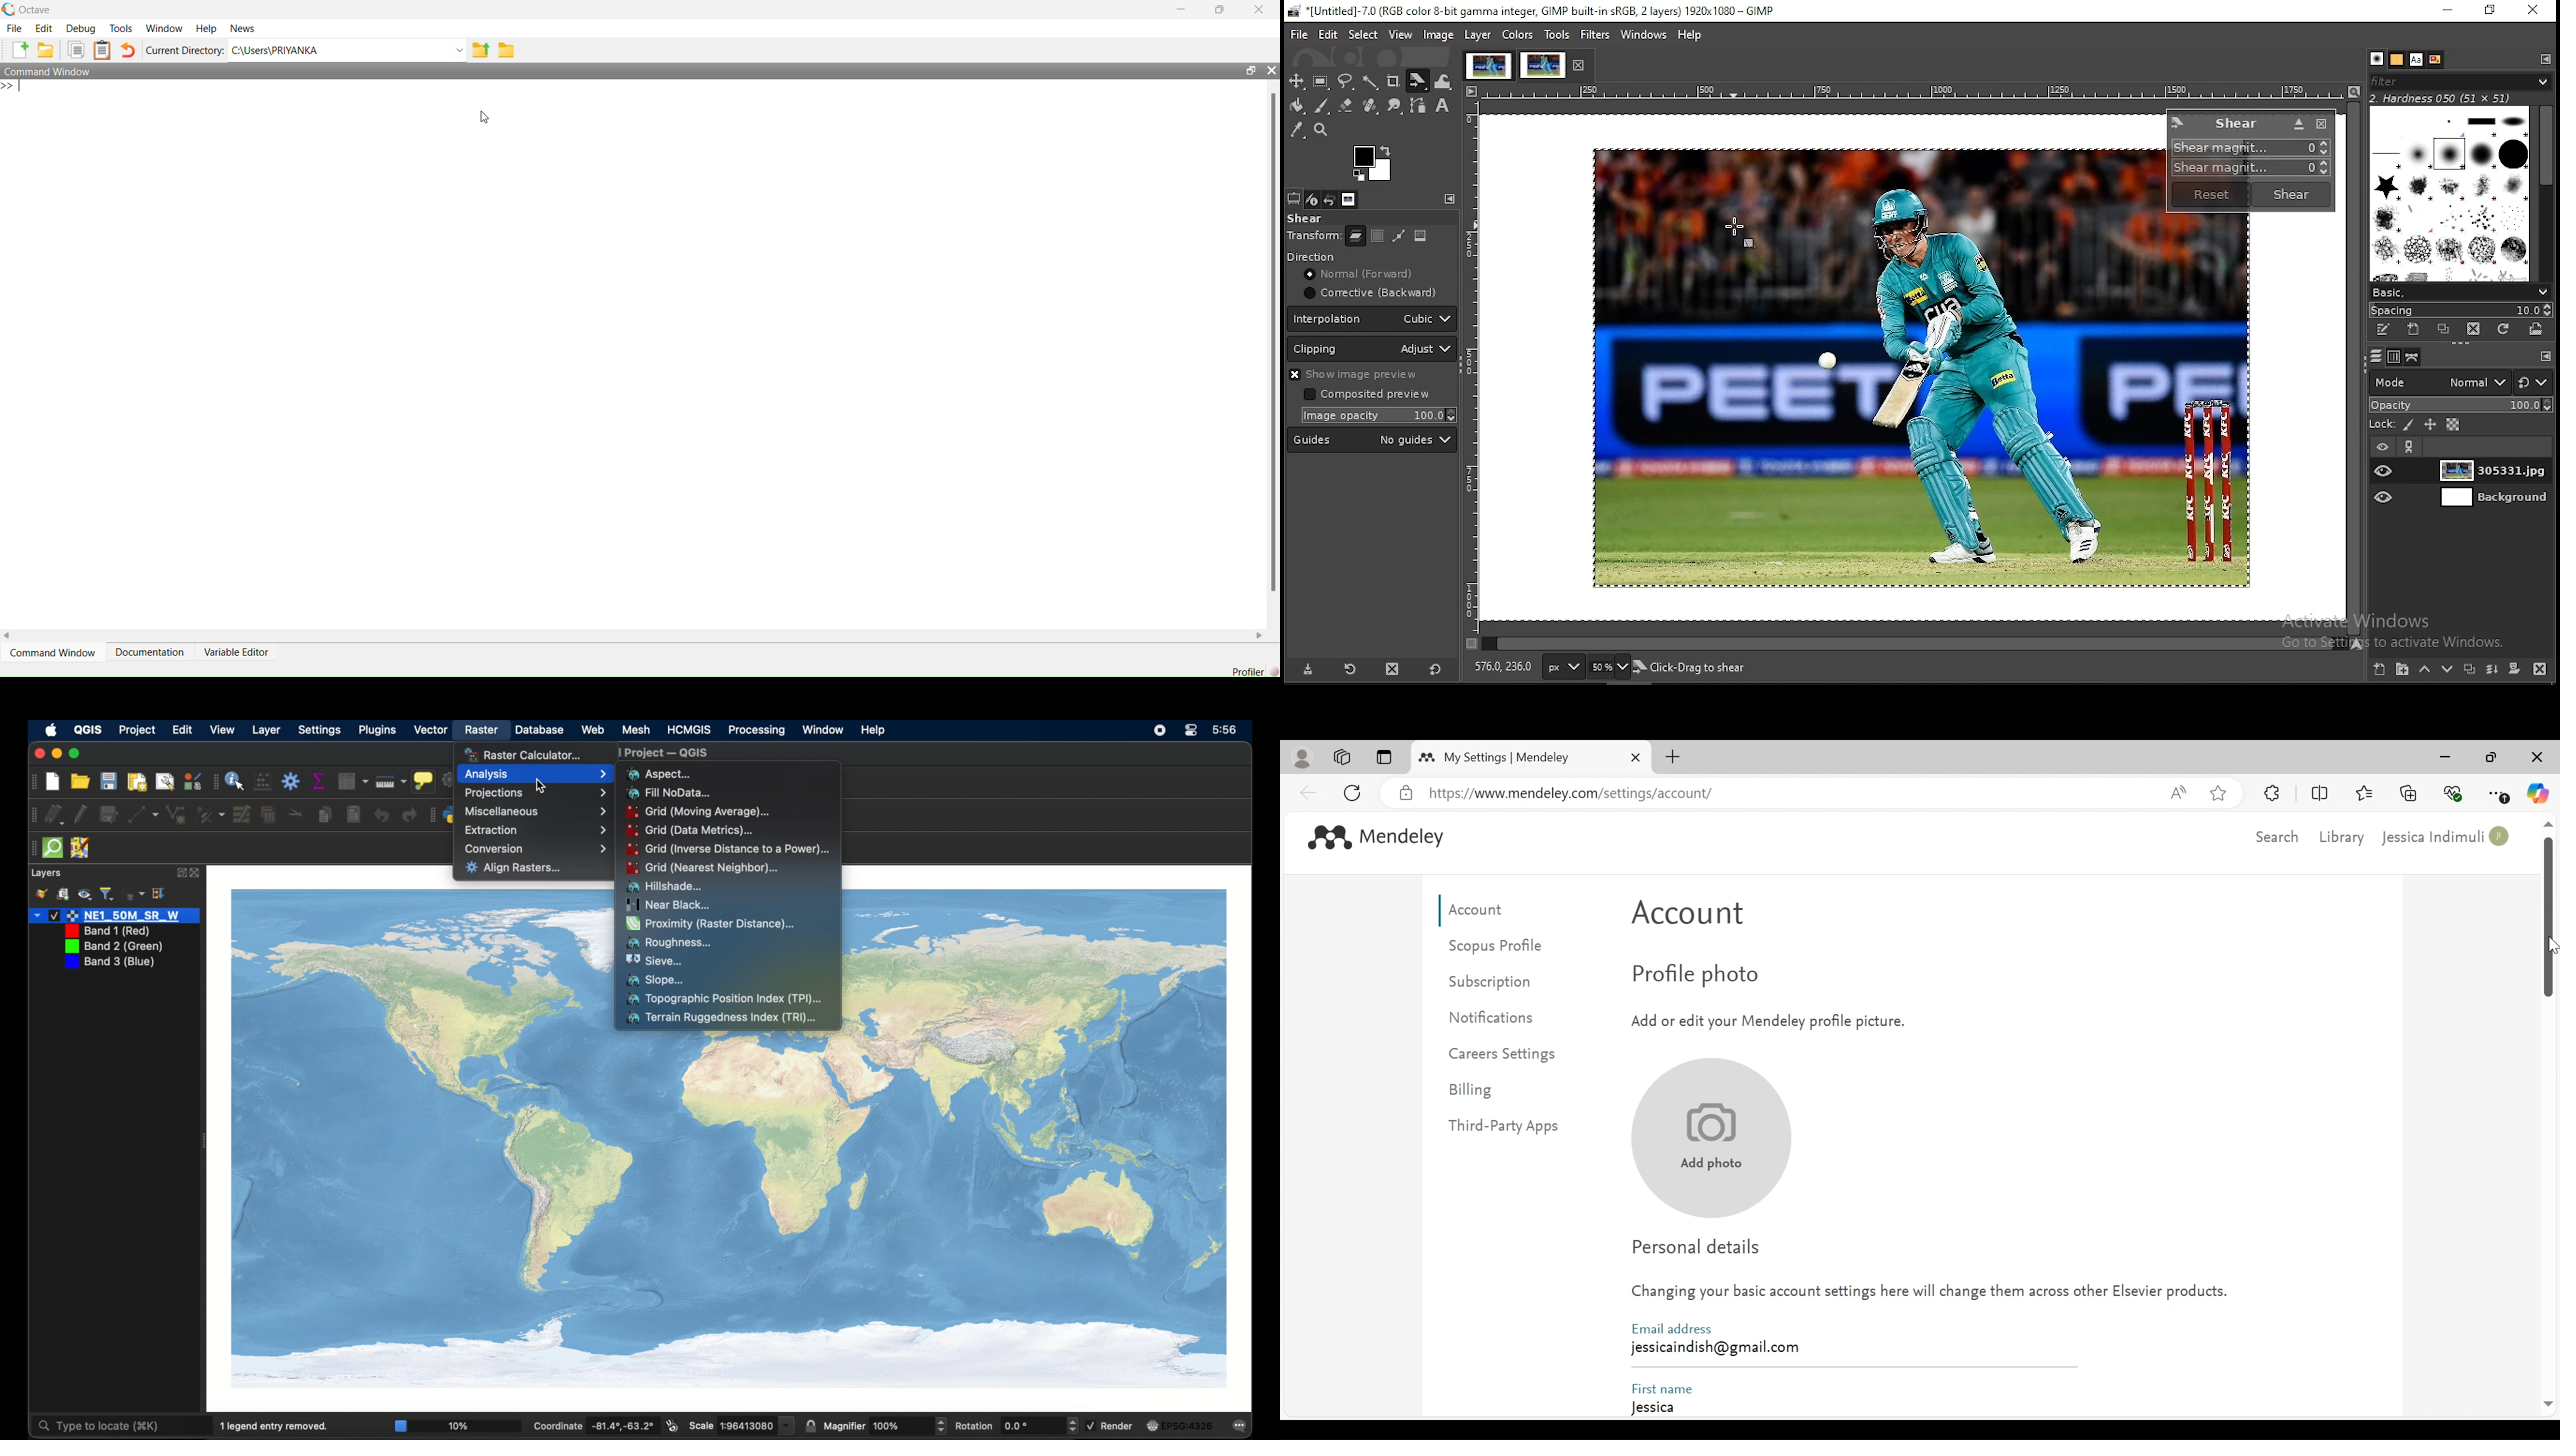 This screenshot has height=1456, width=2576. What do you see at coordinates (143, 815) in the screenshot?
I see `digitize with segment` at bounding box center [143, 815].